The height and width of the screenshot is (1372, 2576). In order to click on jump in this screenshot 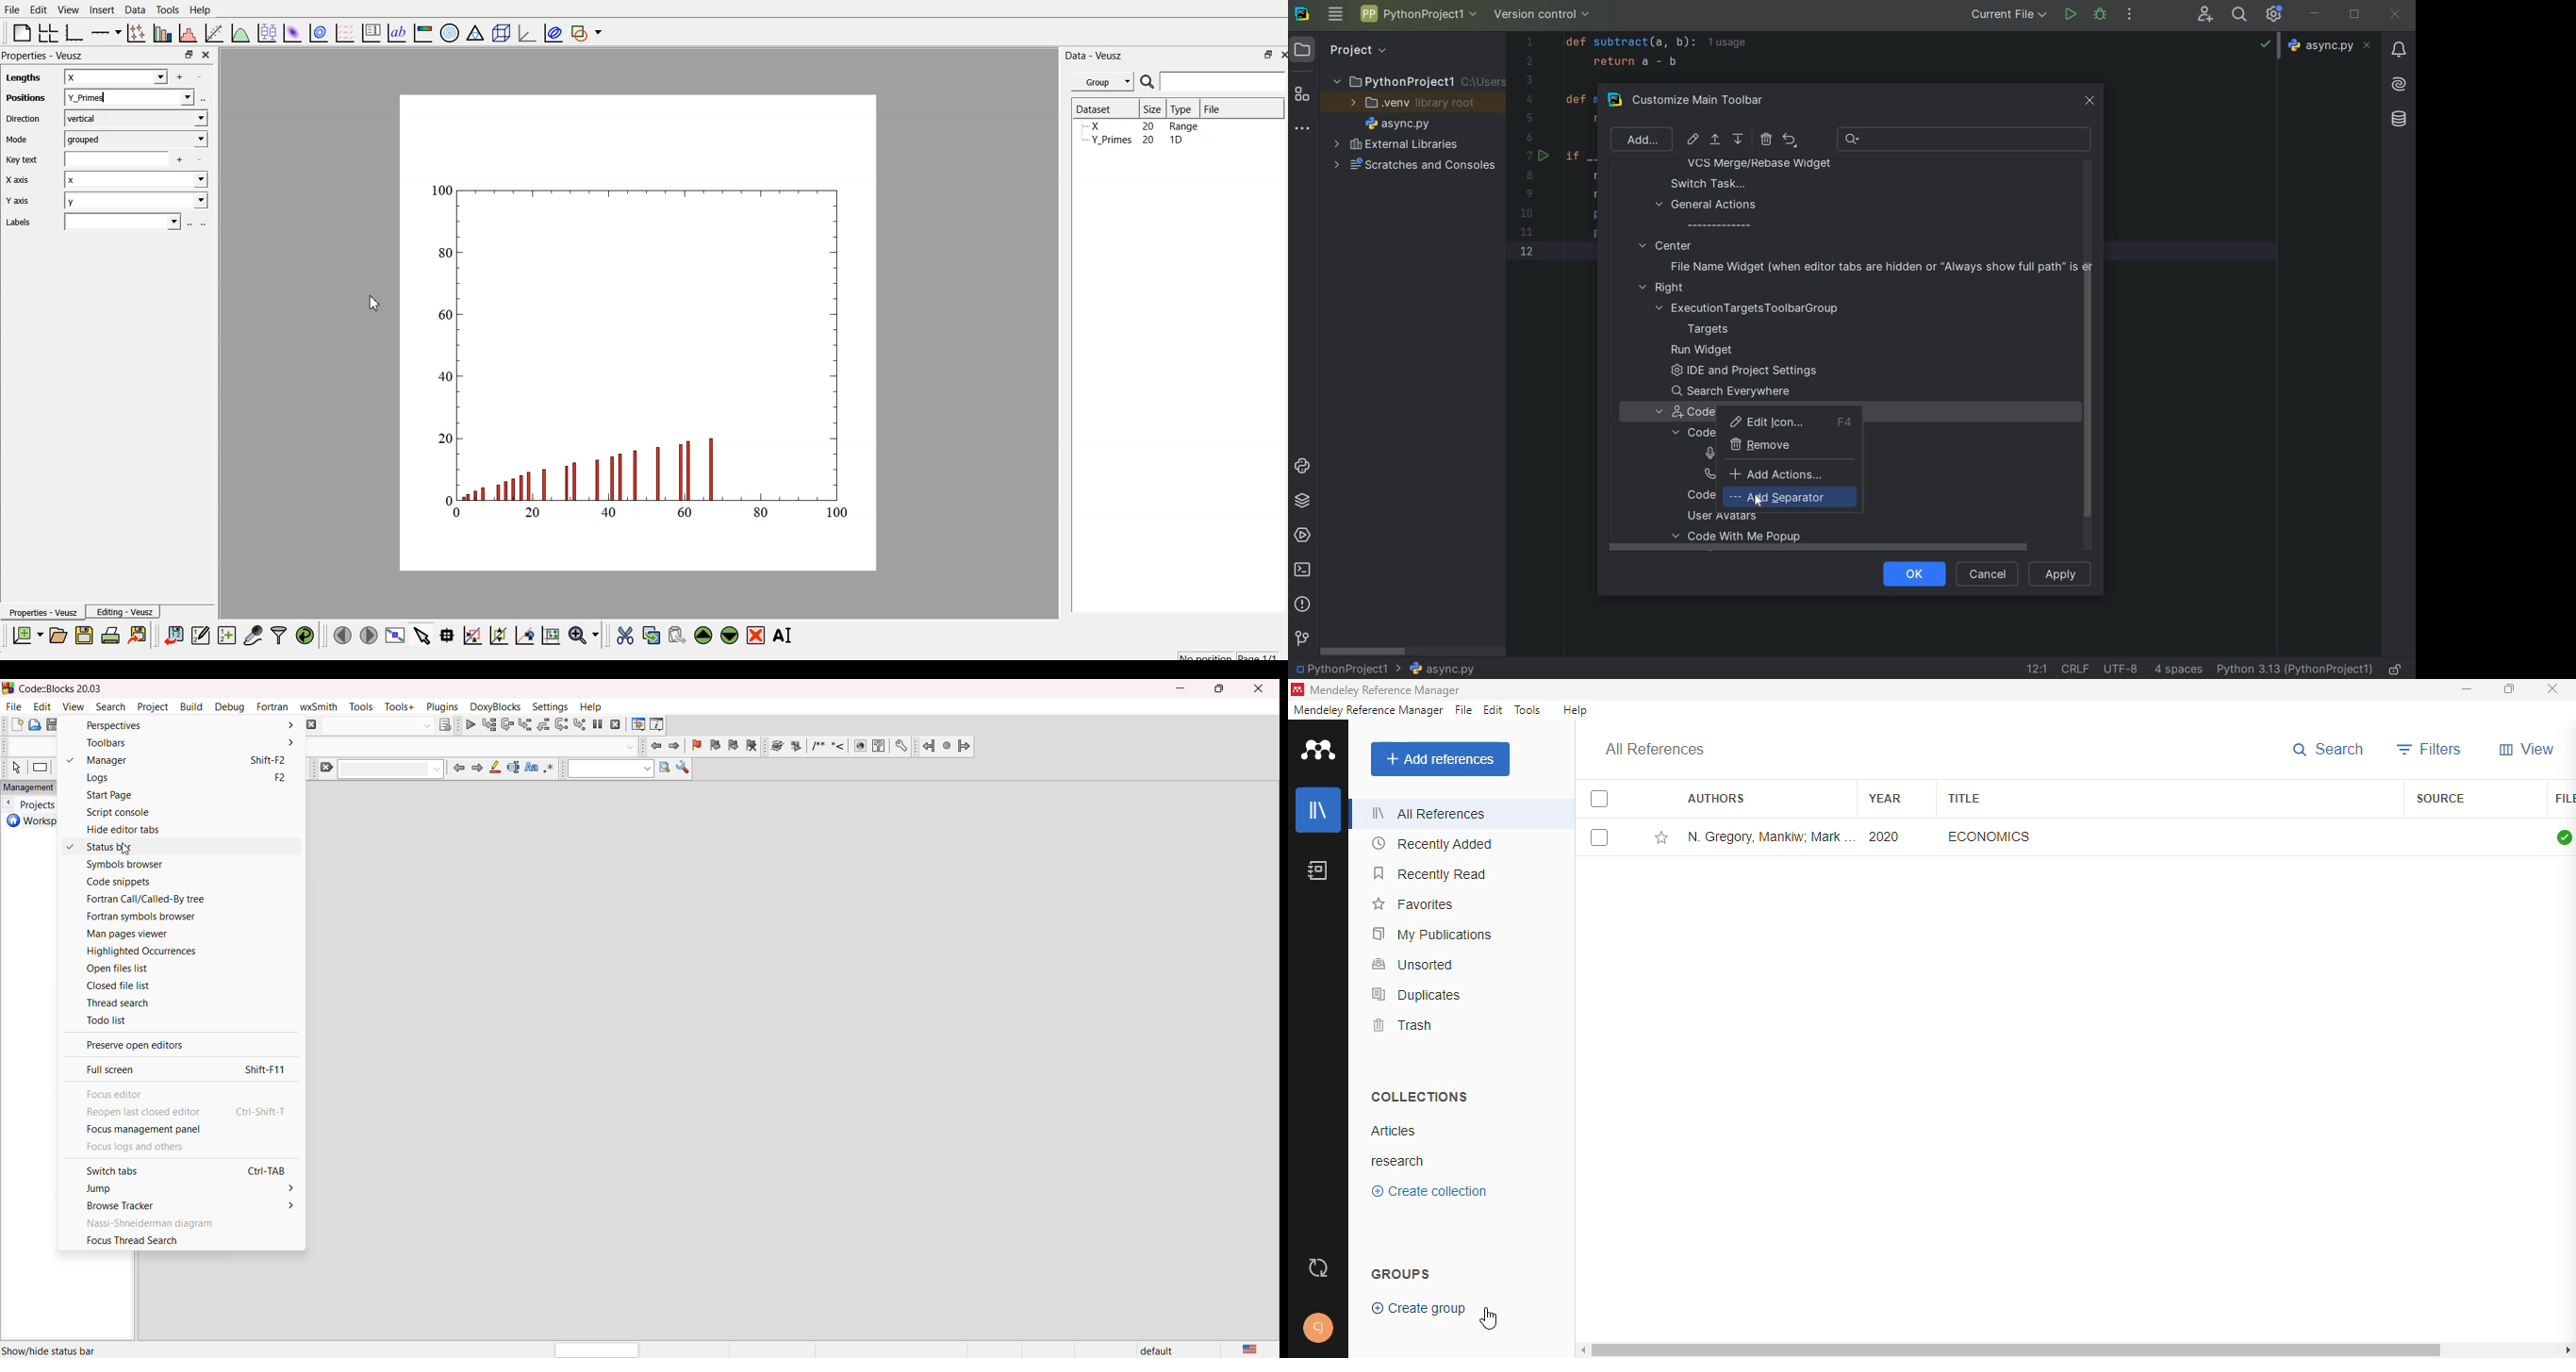, I will do `click(177, 1188)`.